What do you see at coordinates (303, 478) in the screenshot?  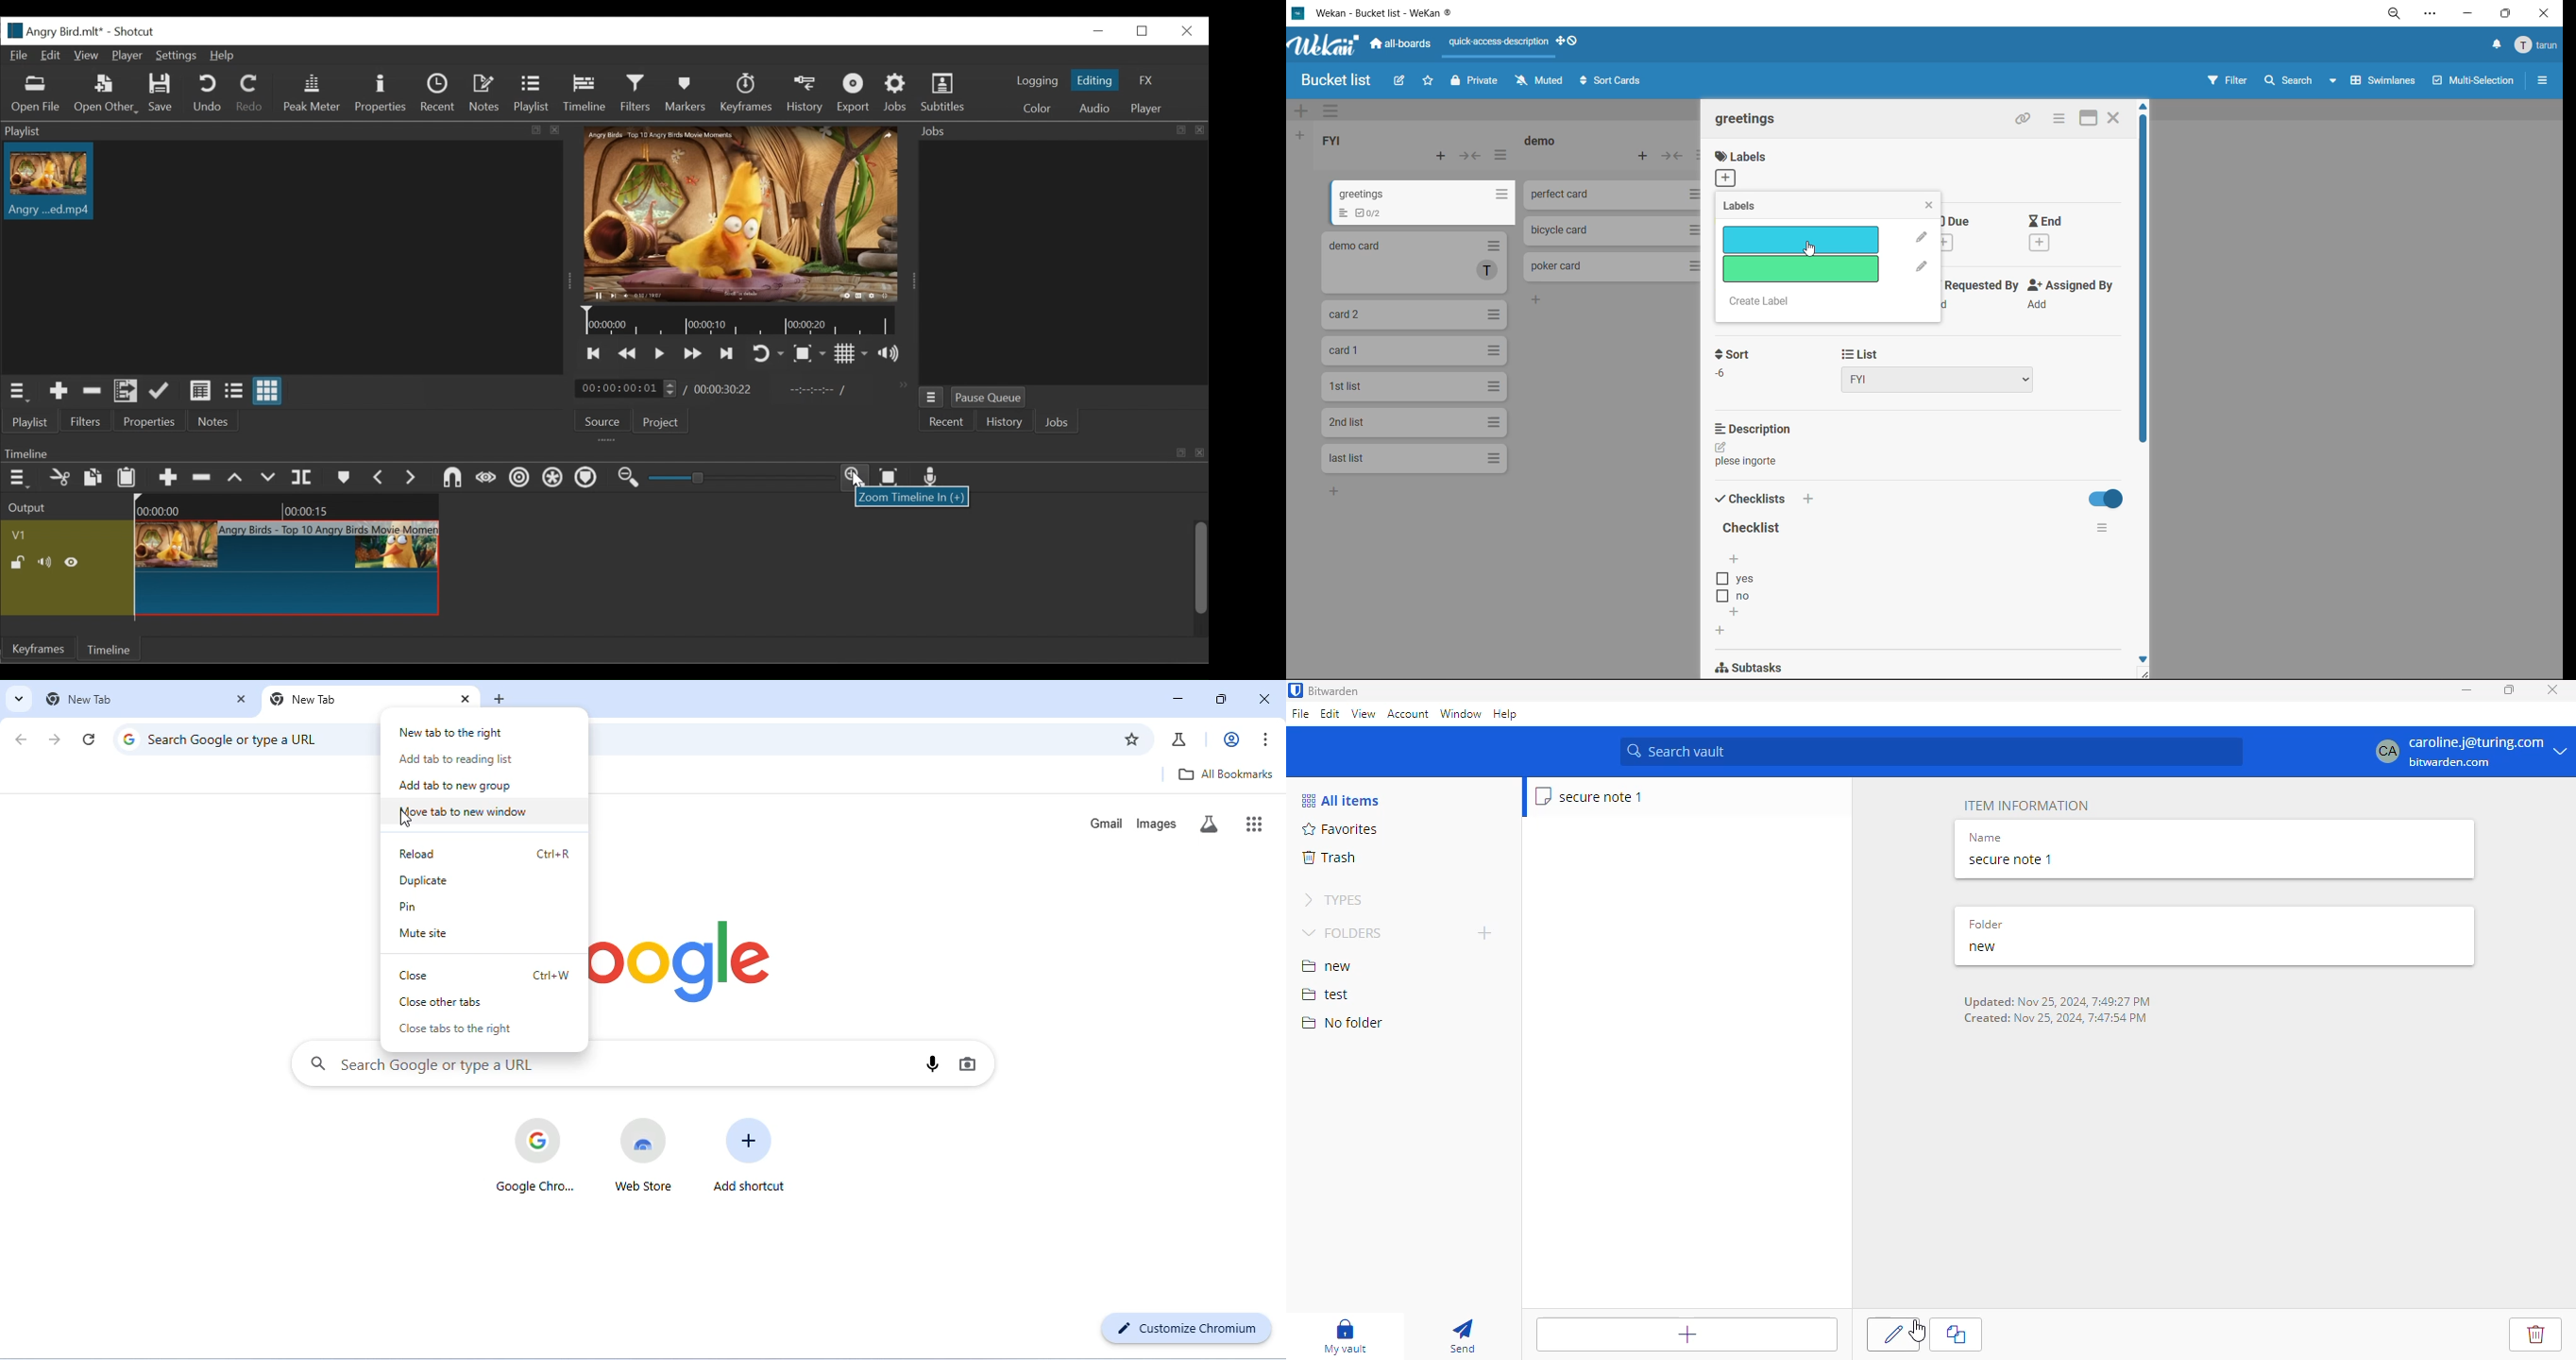 I see `Split playhead` at bounding box center [303, 478].